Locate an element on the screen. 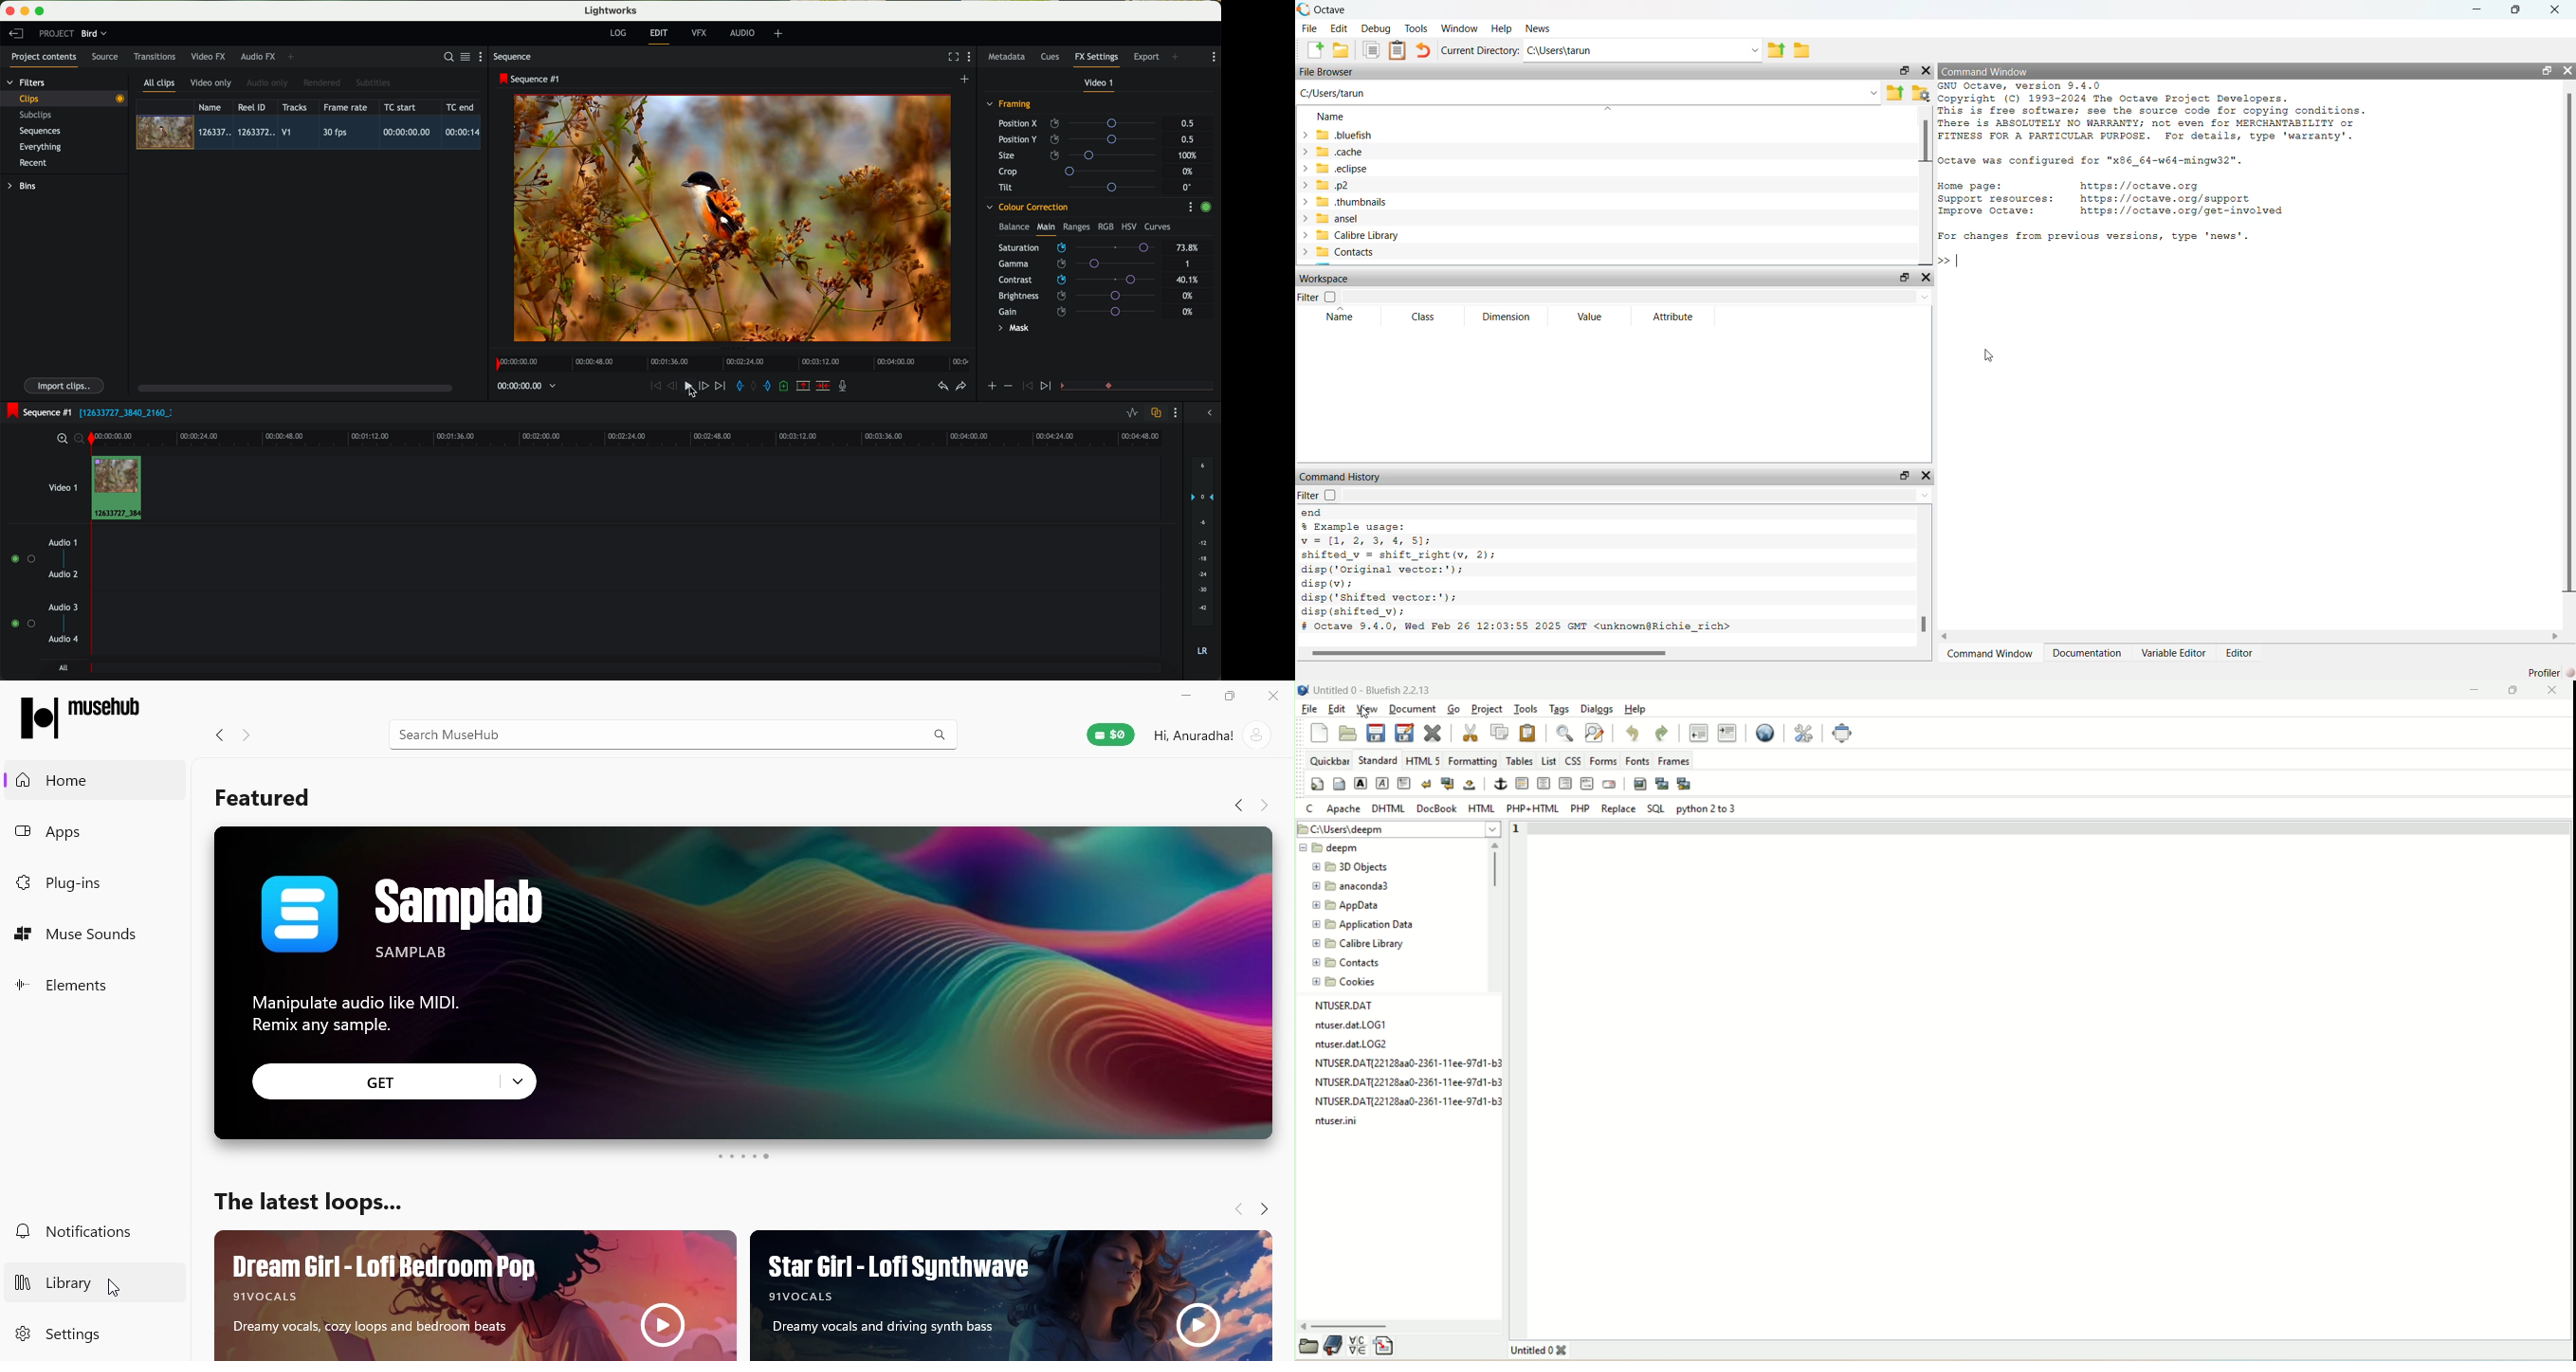  class is located at coordinates (1421, 318).